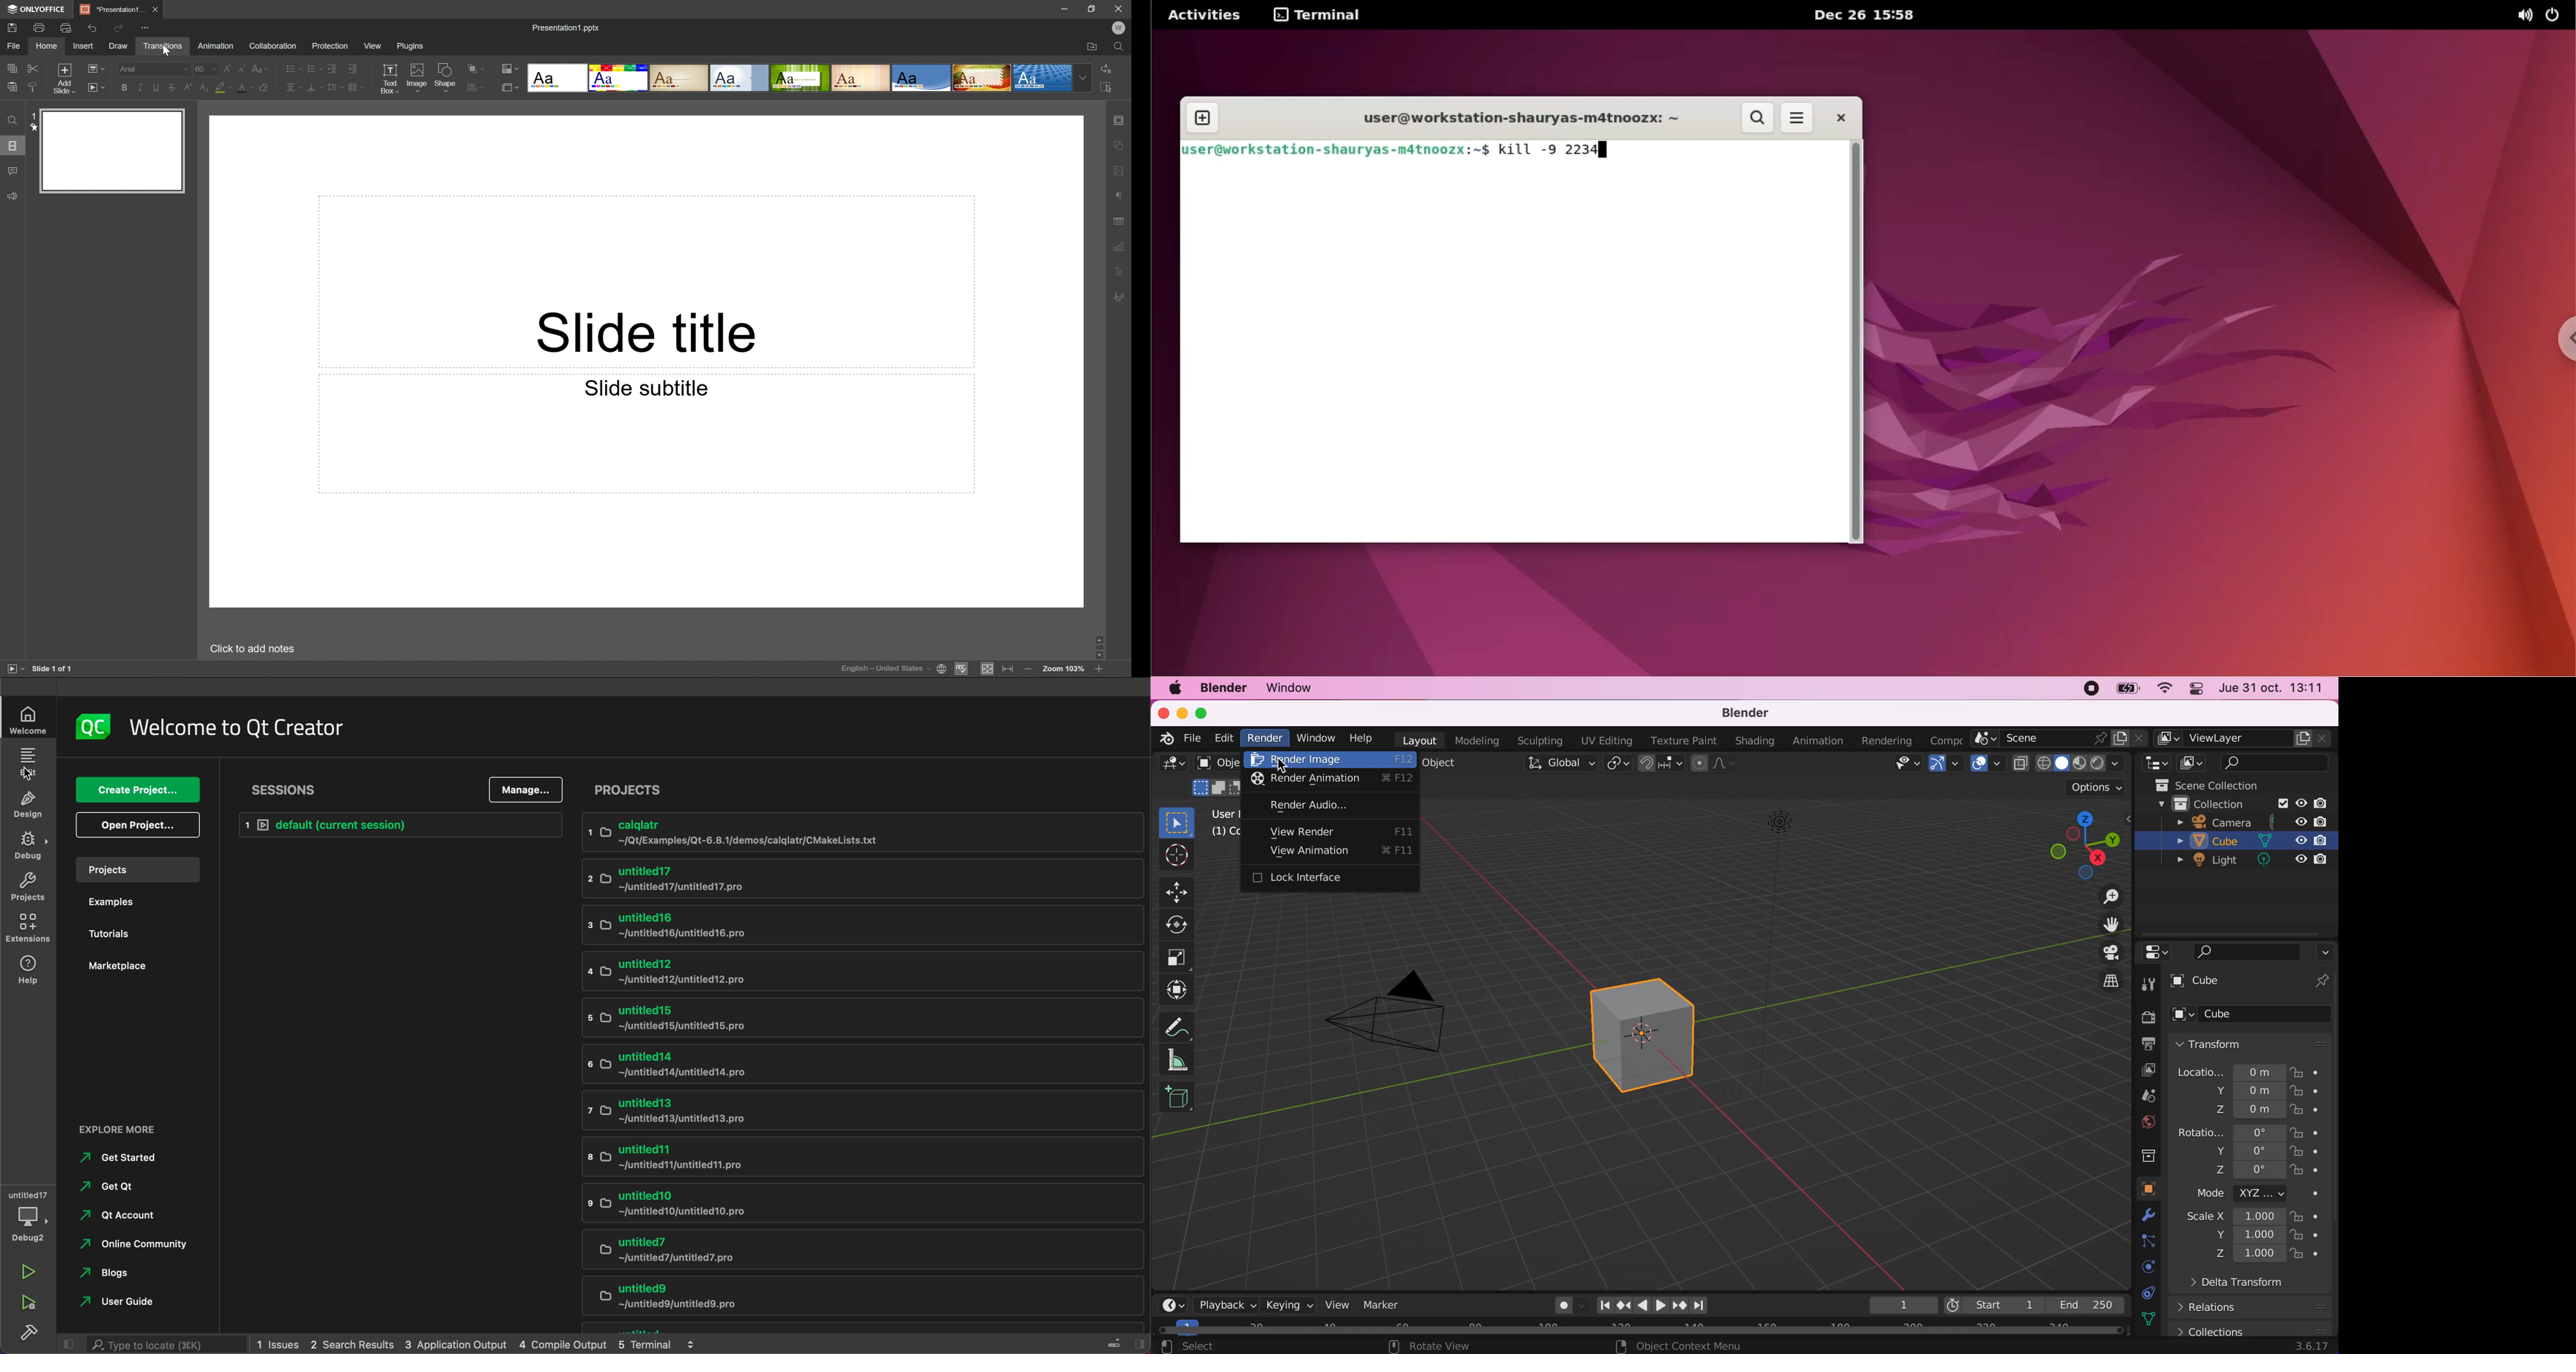  What do you see at coordinates (1661, 767) in the screenshot?
I see `snap` at bounding box center [1661, 767].